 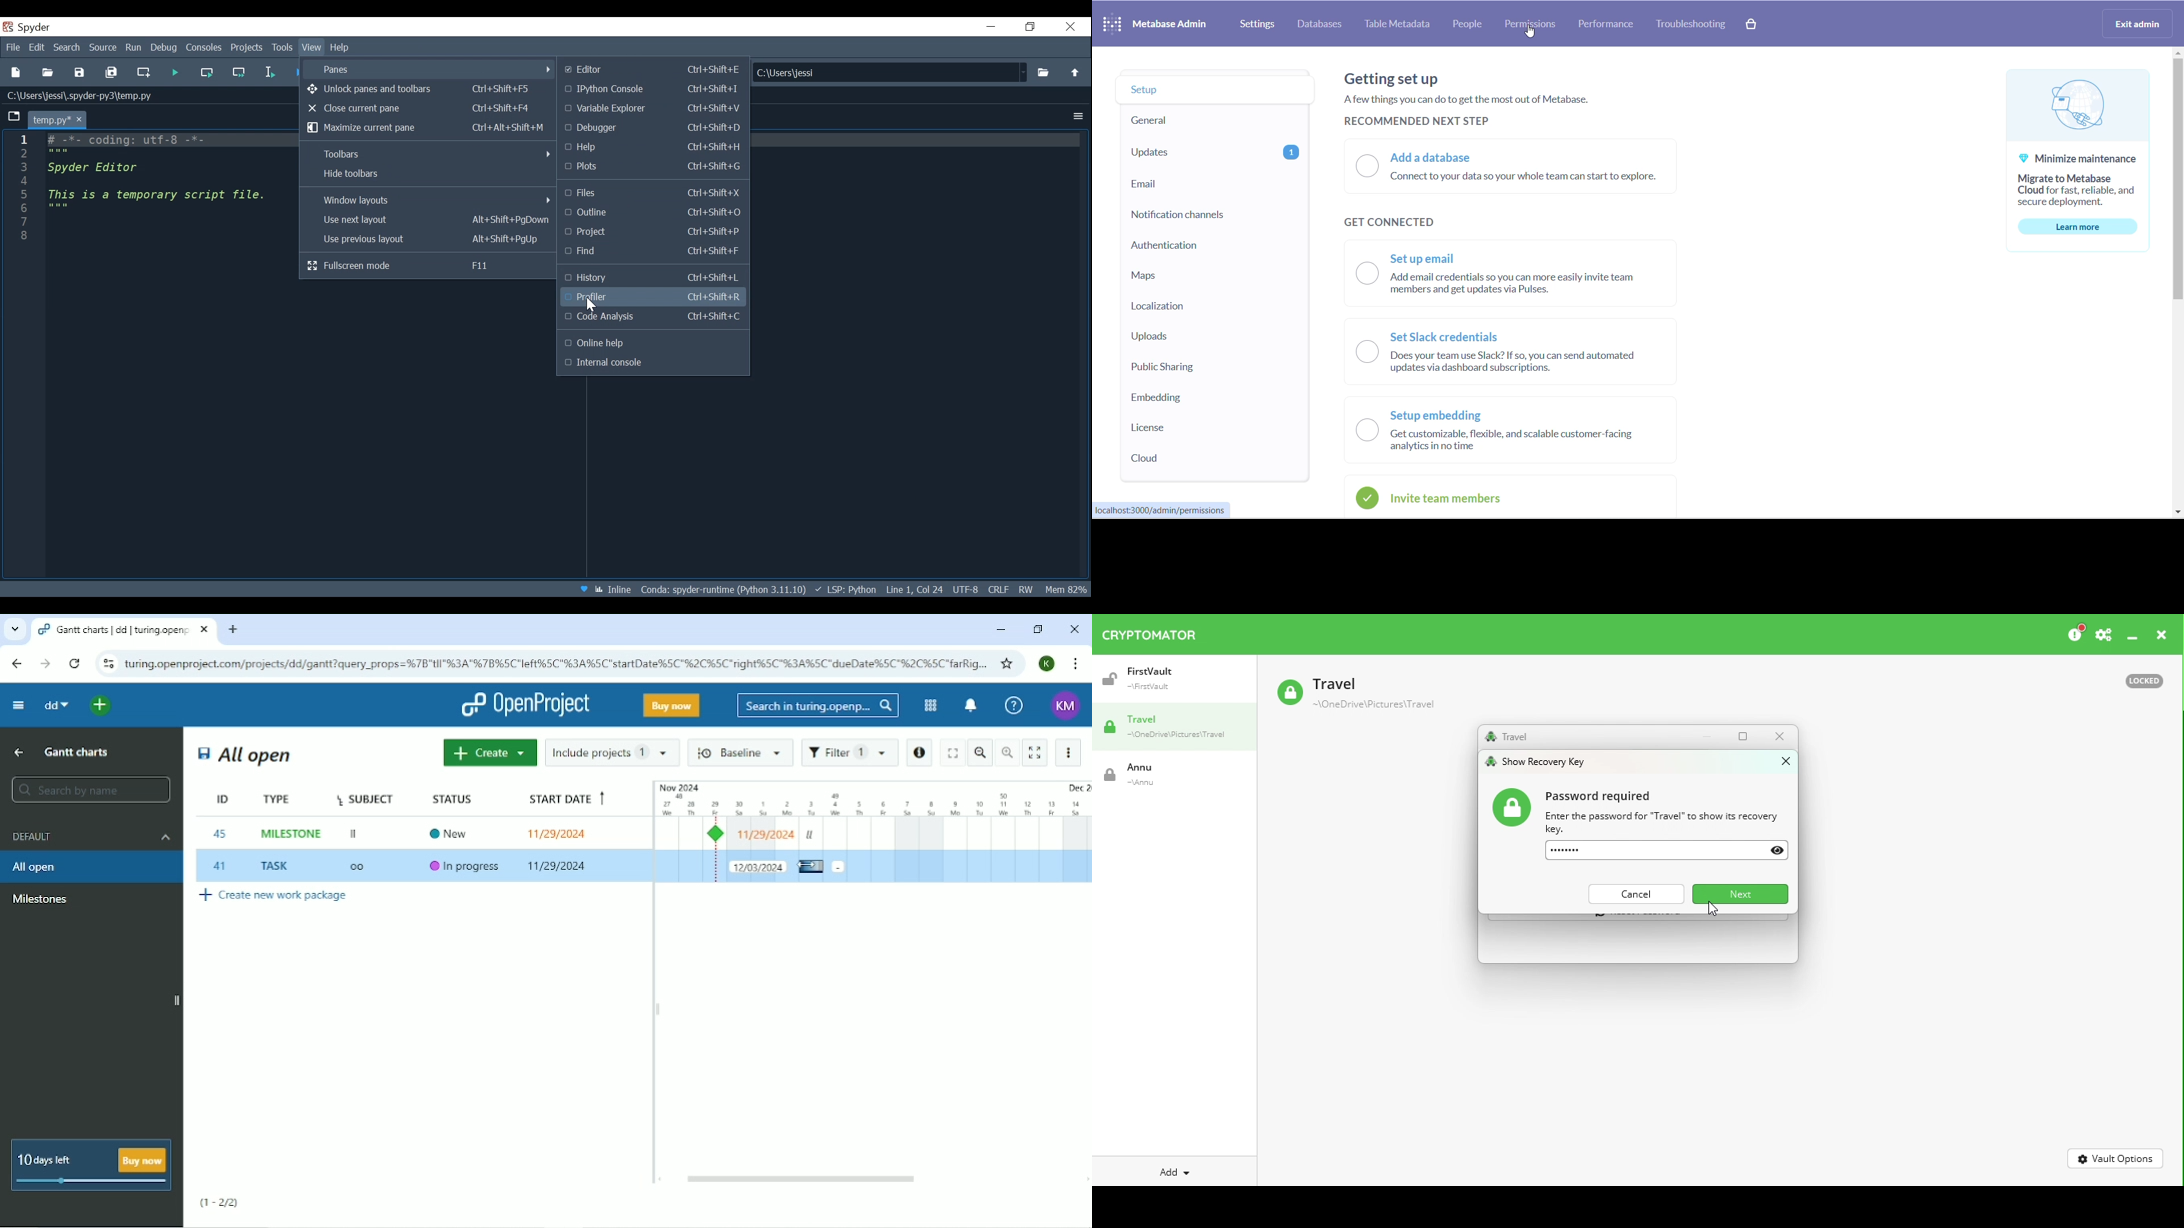 I want to click on C:\Users\jessi, so click(x=891, y=72).